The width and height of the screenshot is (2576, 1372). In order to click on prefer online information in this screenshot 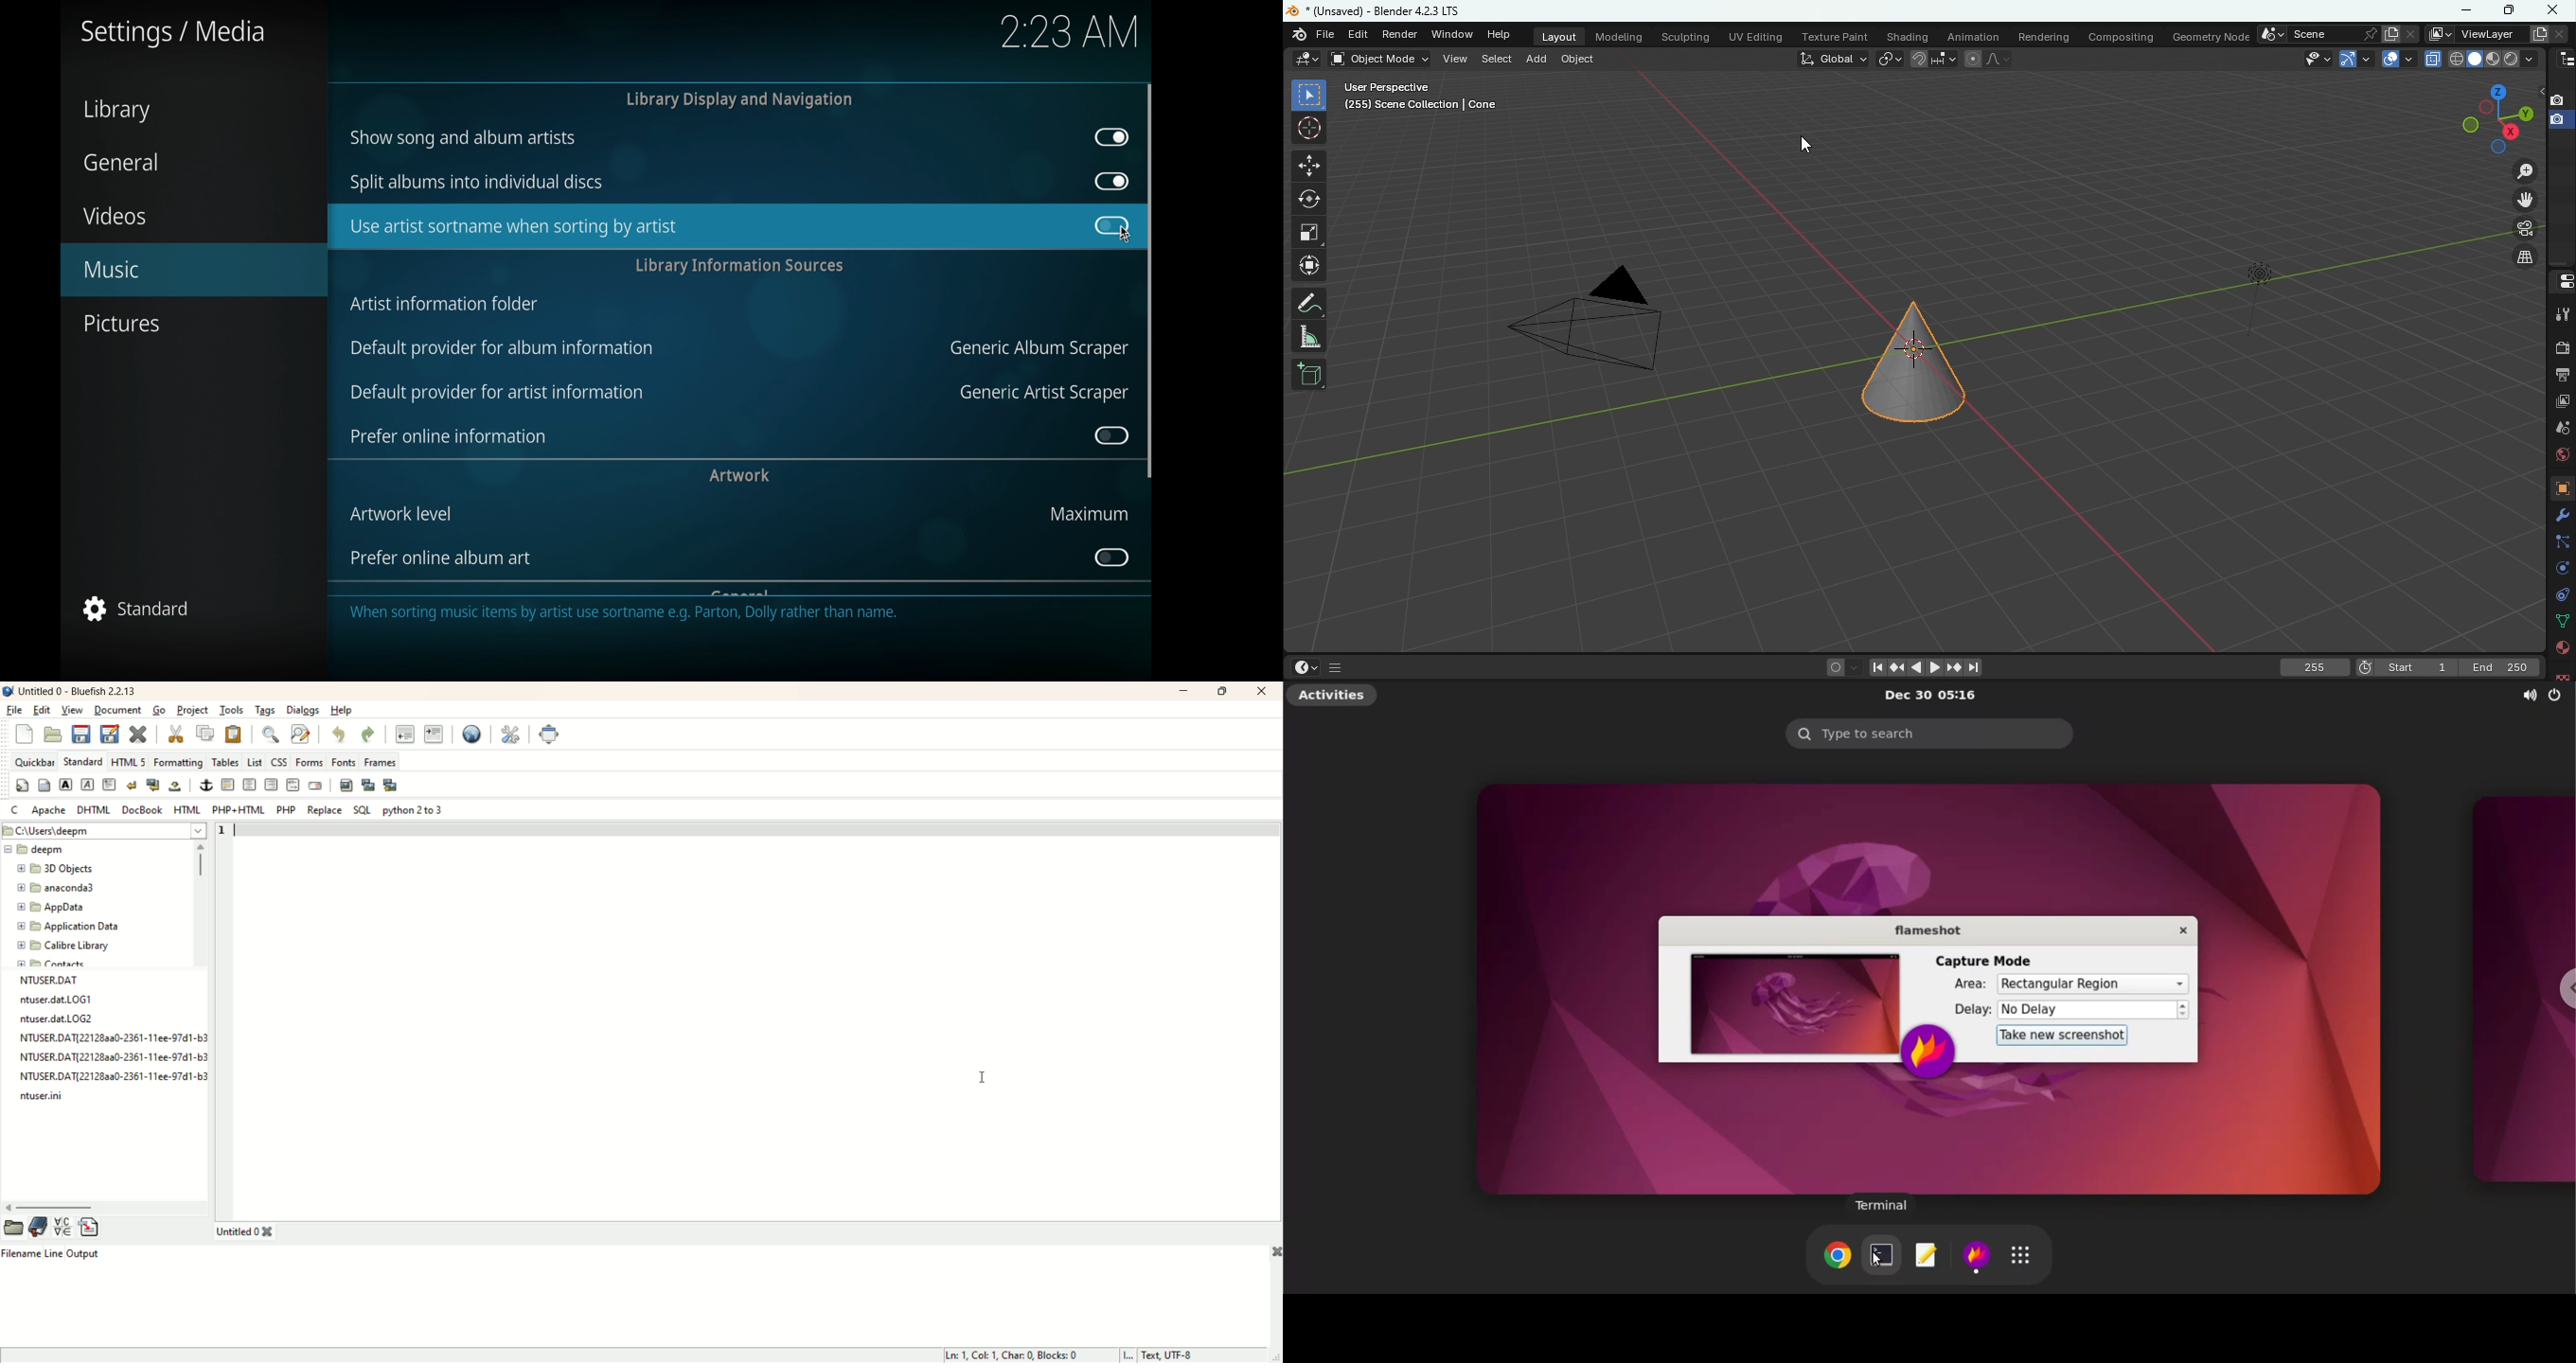, I will do `click(448, 436)`.